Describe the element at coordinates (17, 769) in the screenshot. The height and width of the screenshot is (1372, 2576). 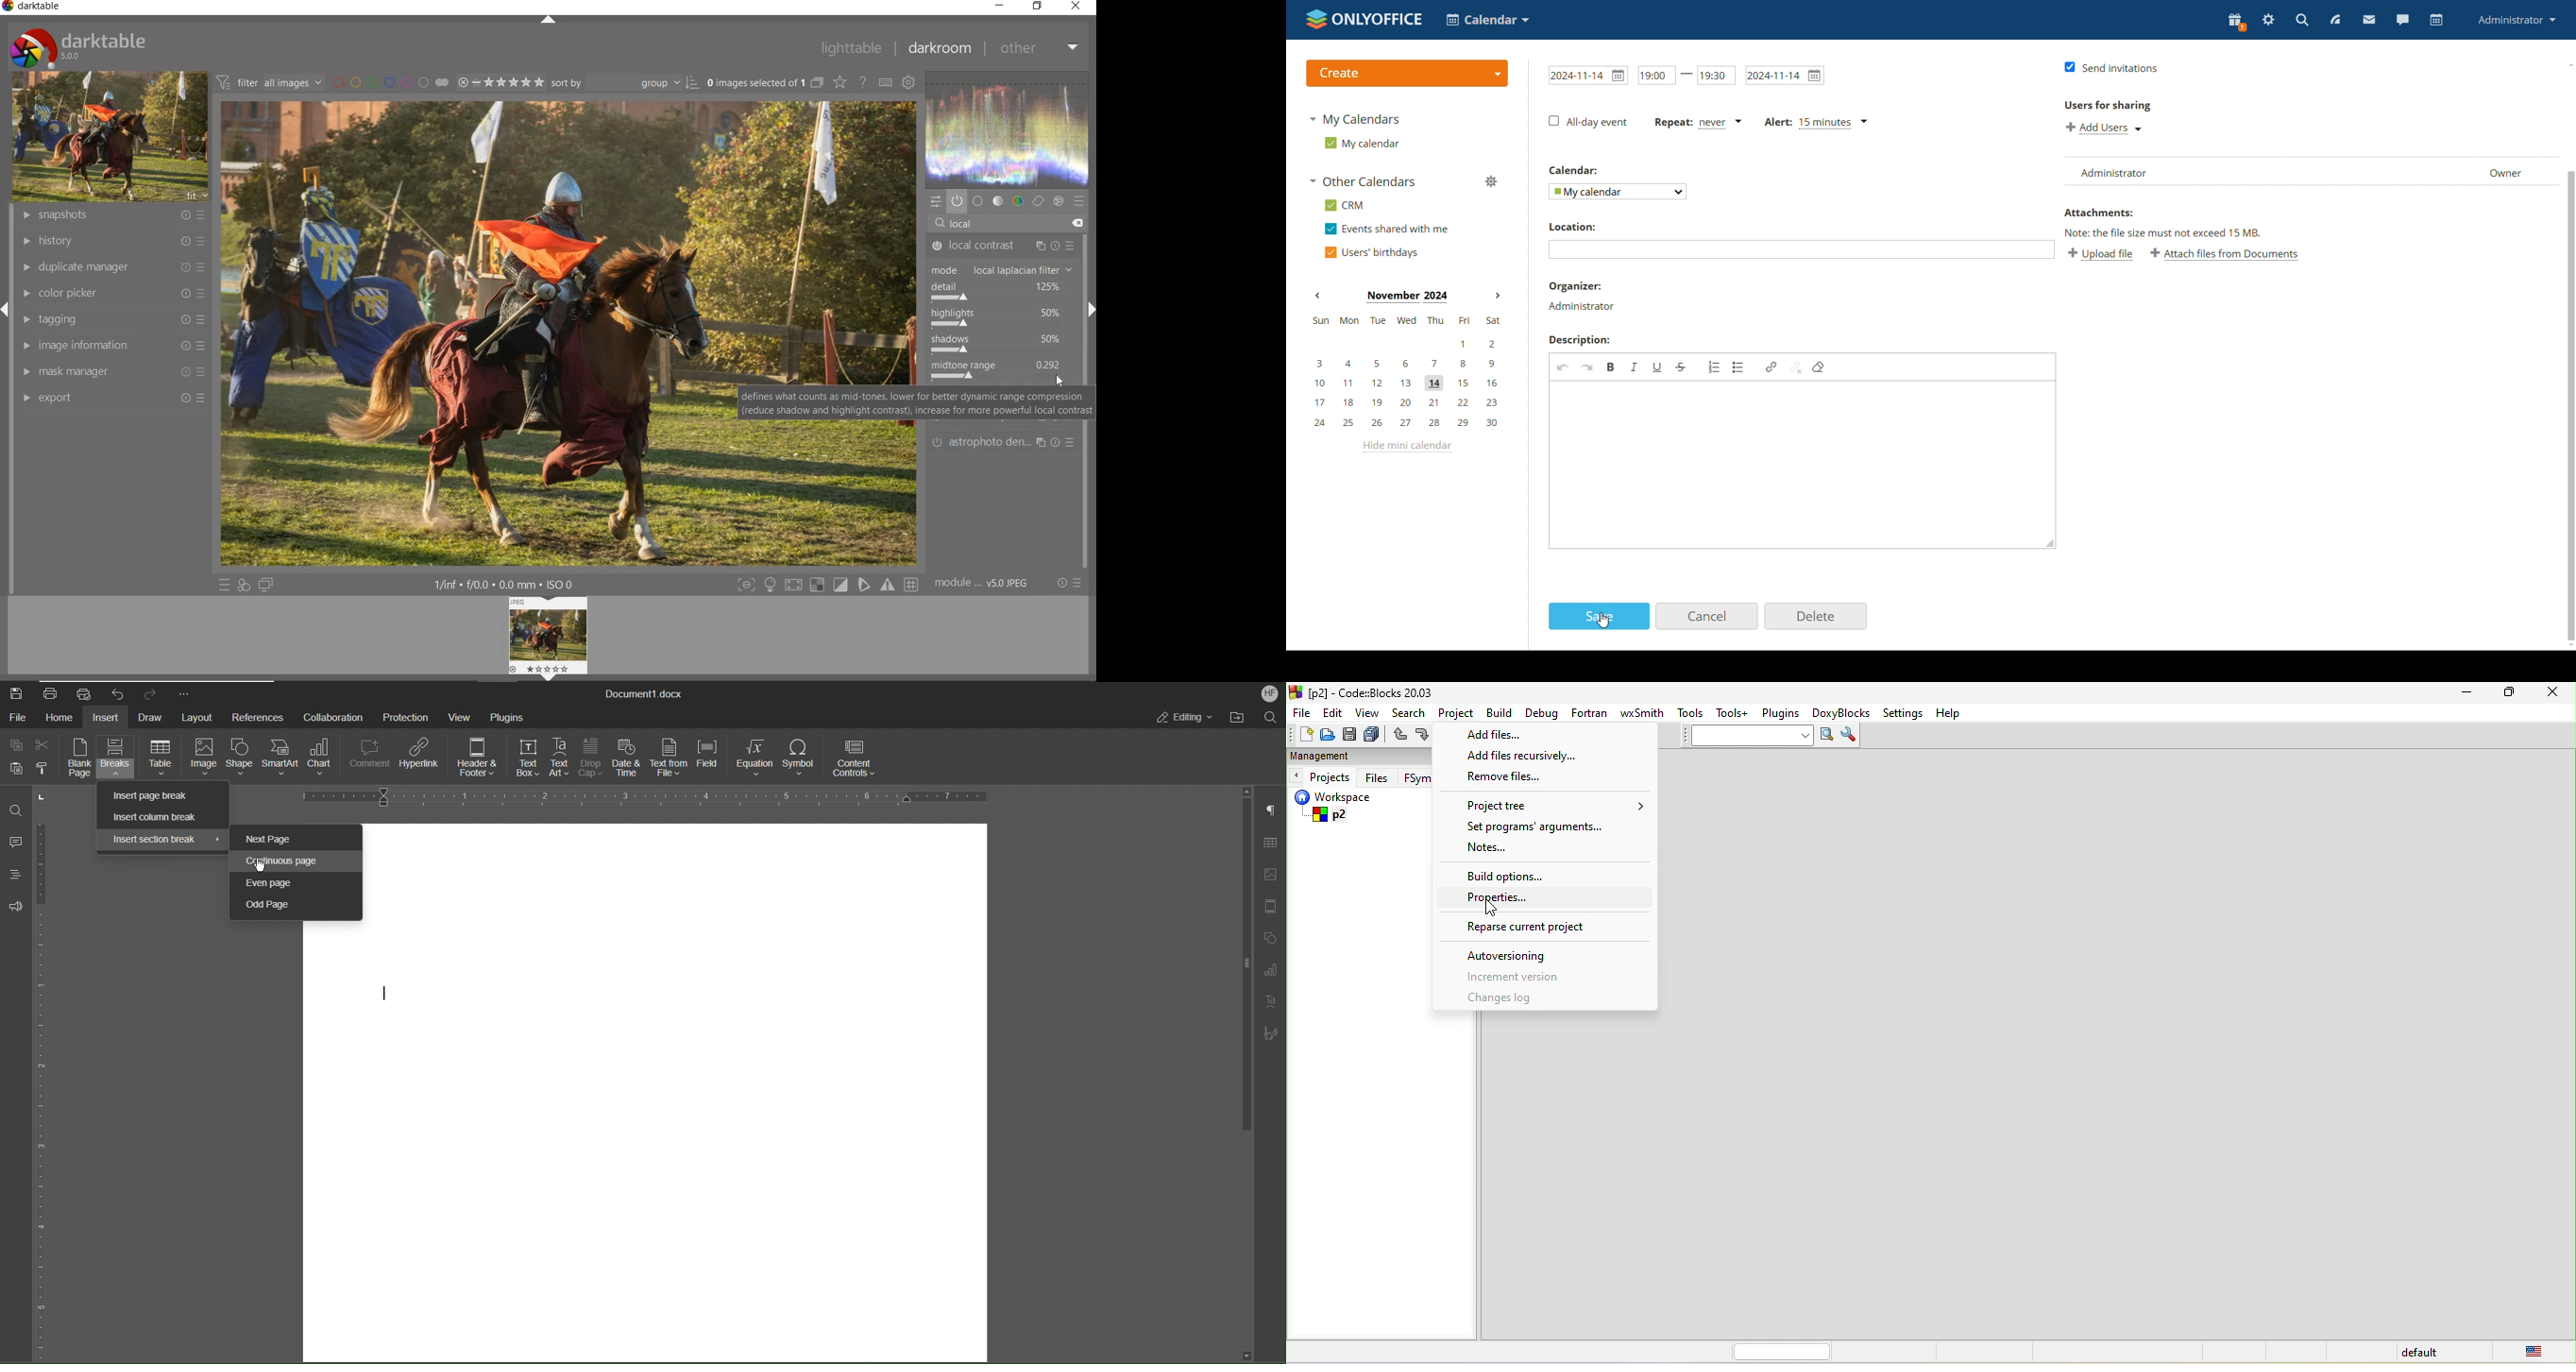
I see `Paste` at that location.